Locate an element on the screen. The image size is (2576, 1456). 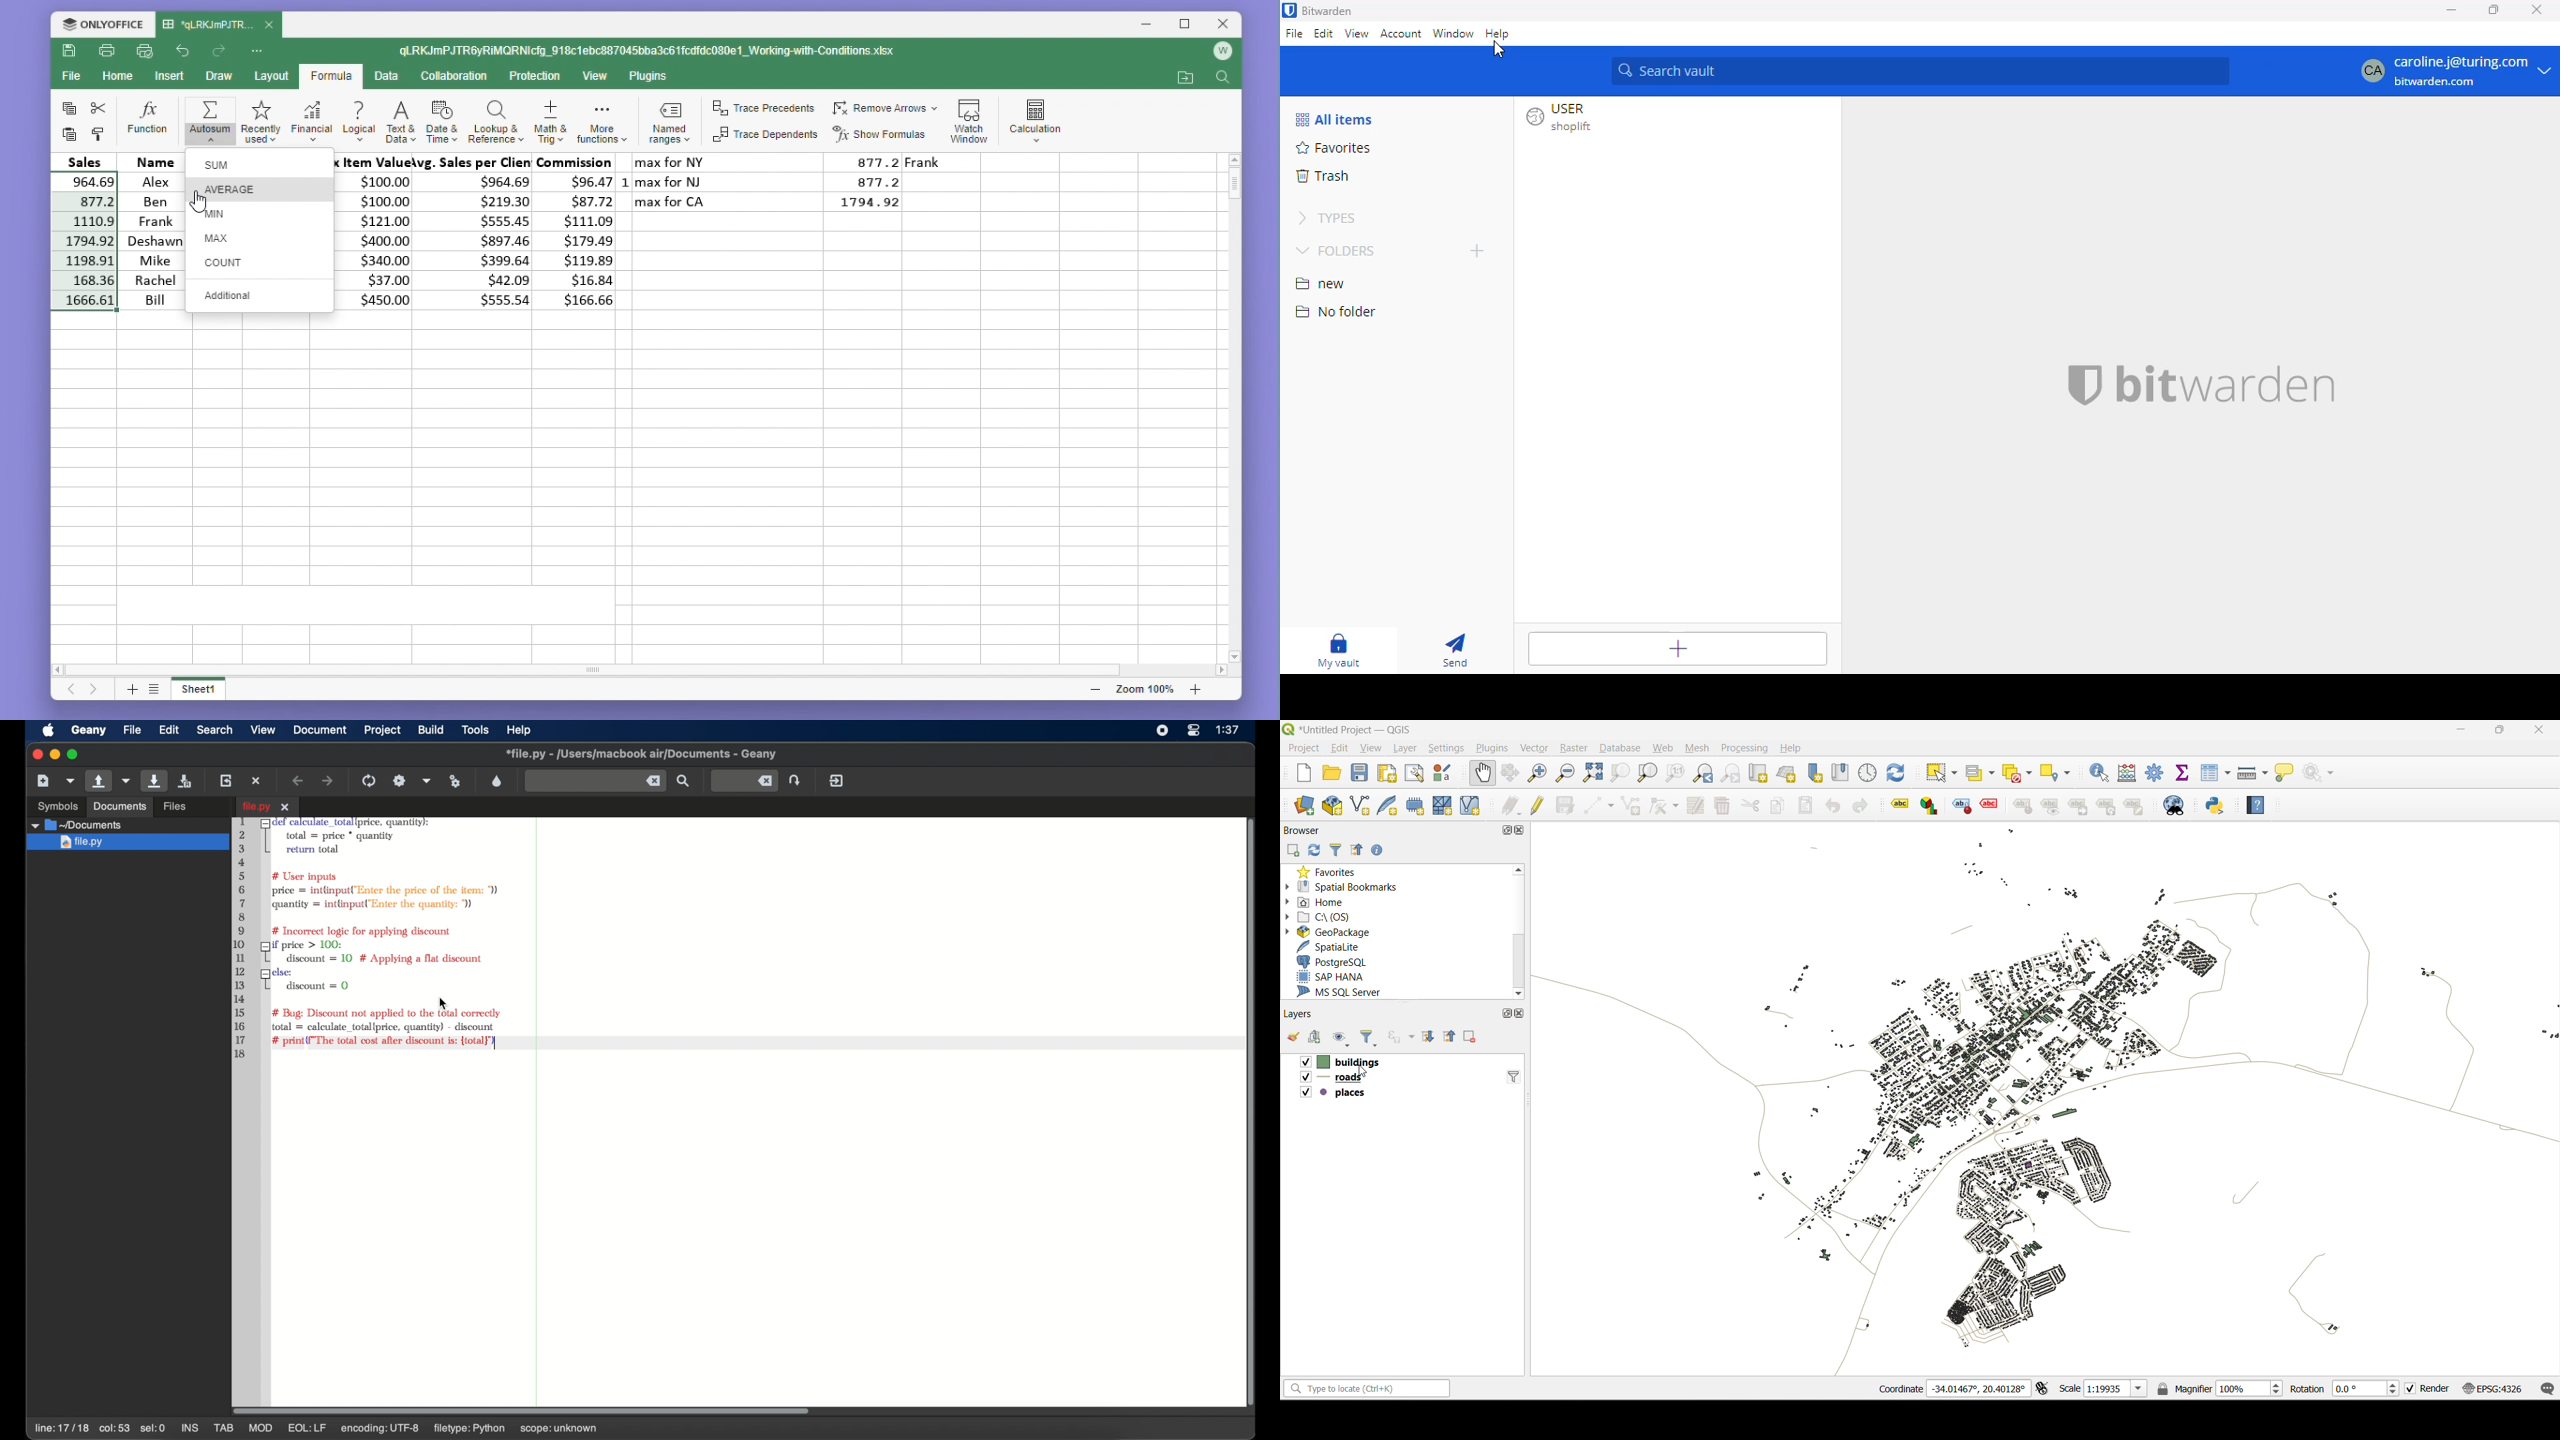
Max is located at coordinates (258, 238).